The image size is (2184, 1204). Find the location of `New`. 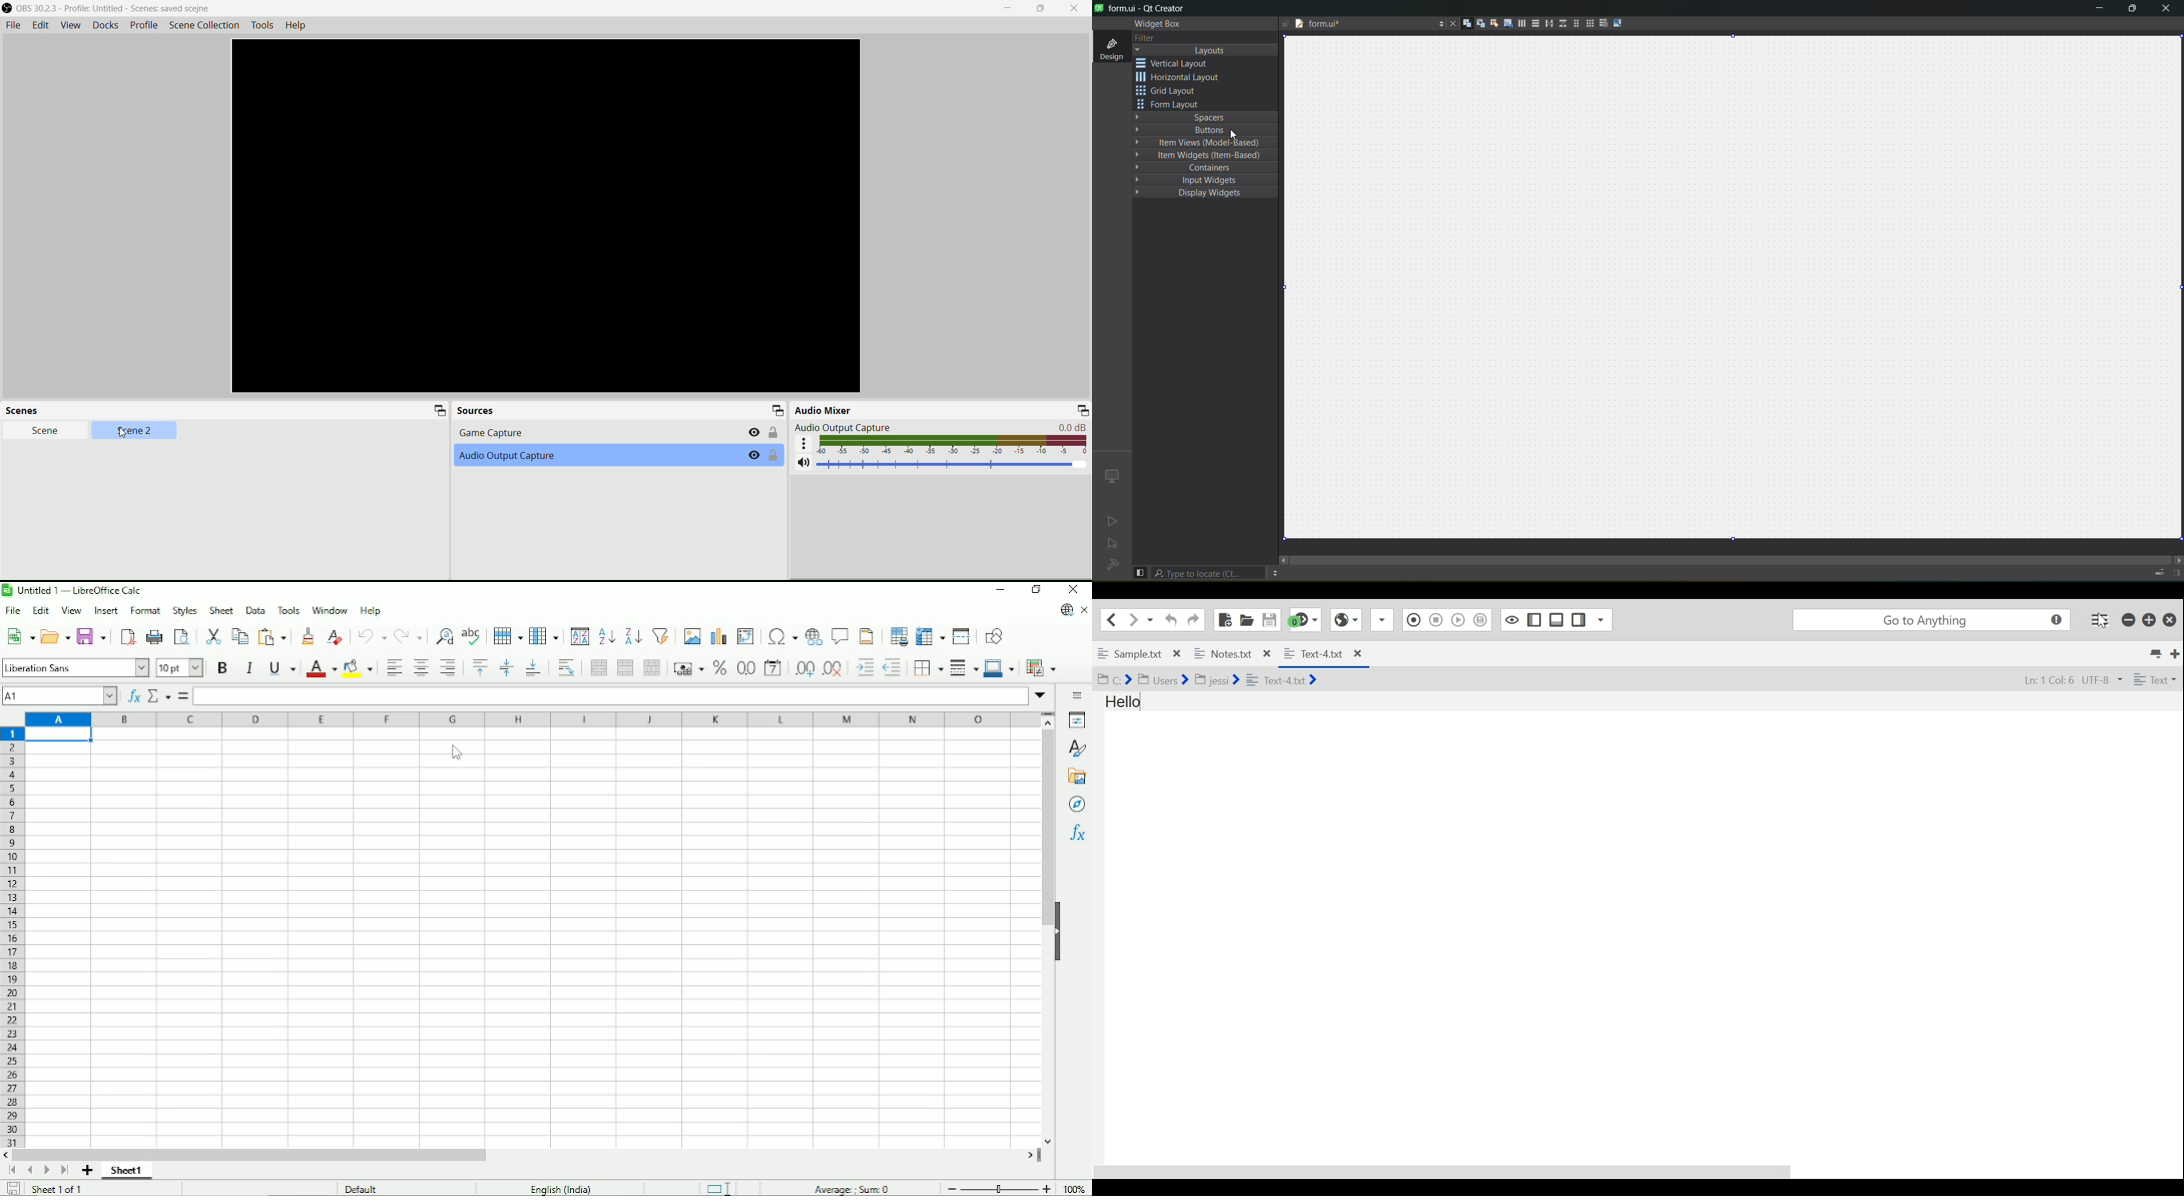

New is located at coordinates (19, 638).